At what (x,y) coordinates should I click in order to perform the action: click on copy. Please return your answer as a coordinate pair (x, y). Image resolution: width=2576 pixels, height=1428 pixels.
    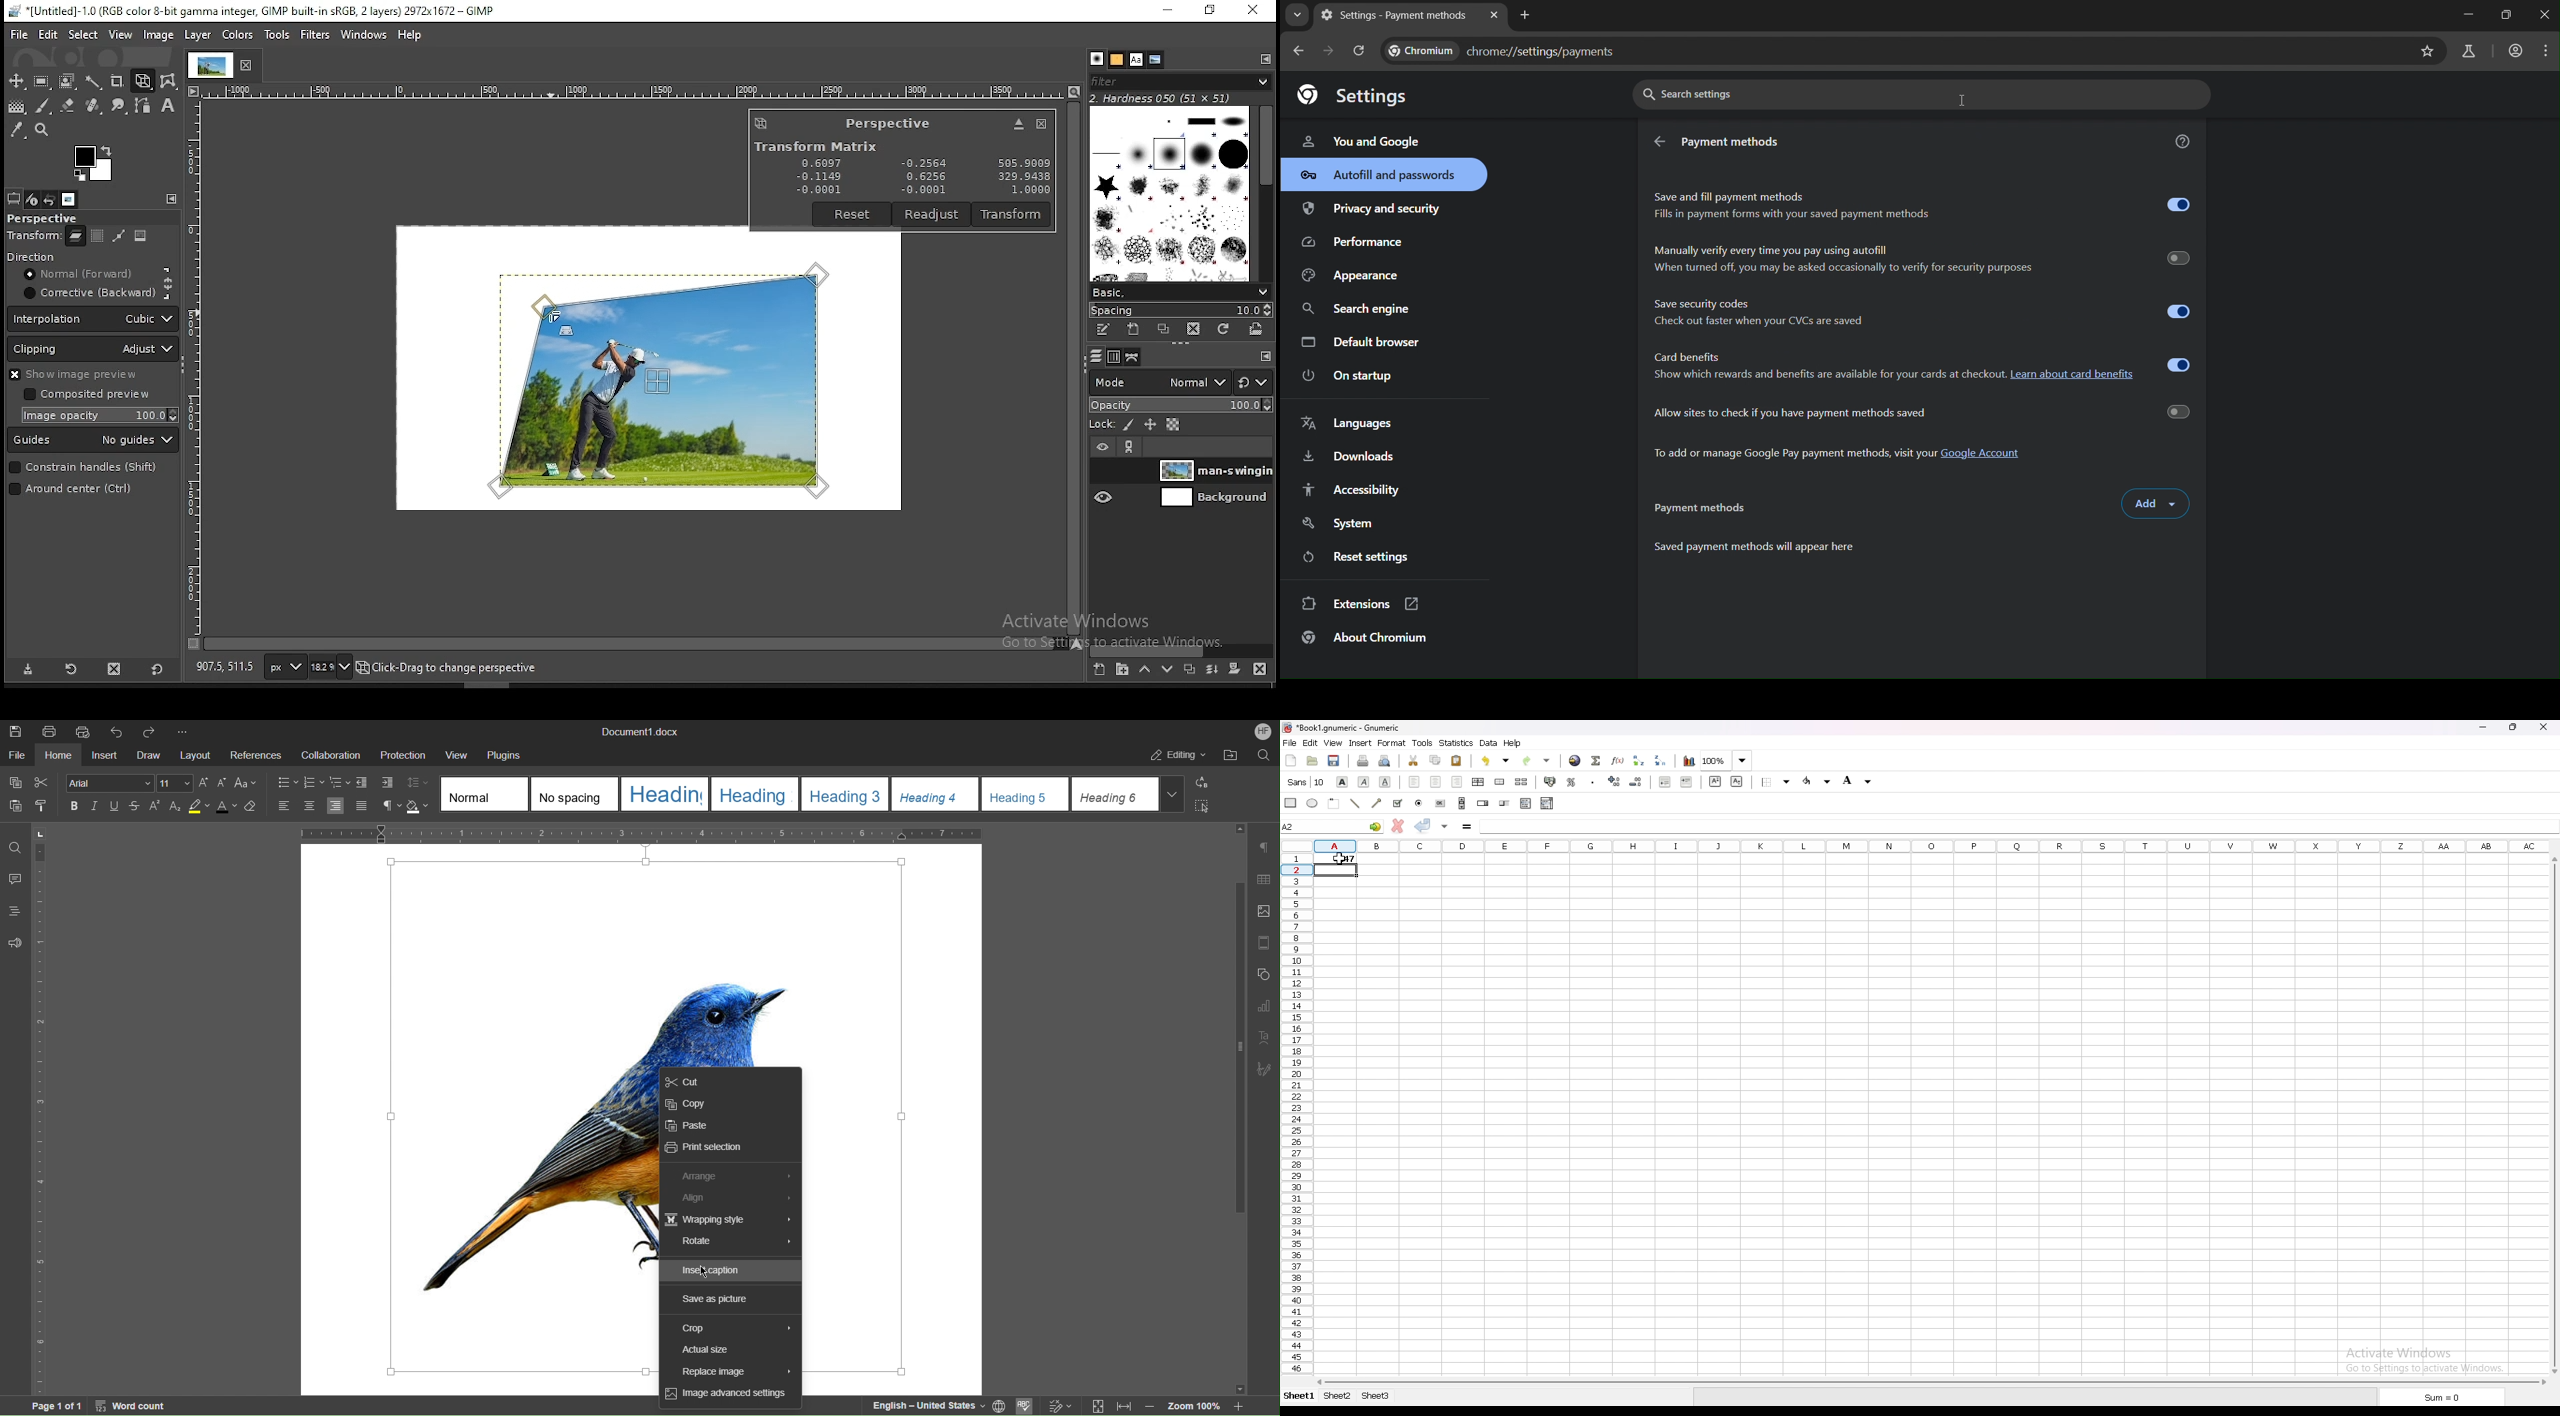
    Looking at the image, I should click on (1435, 760).